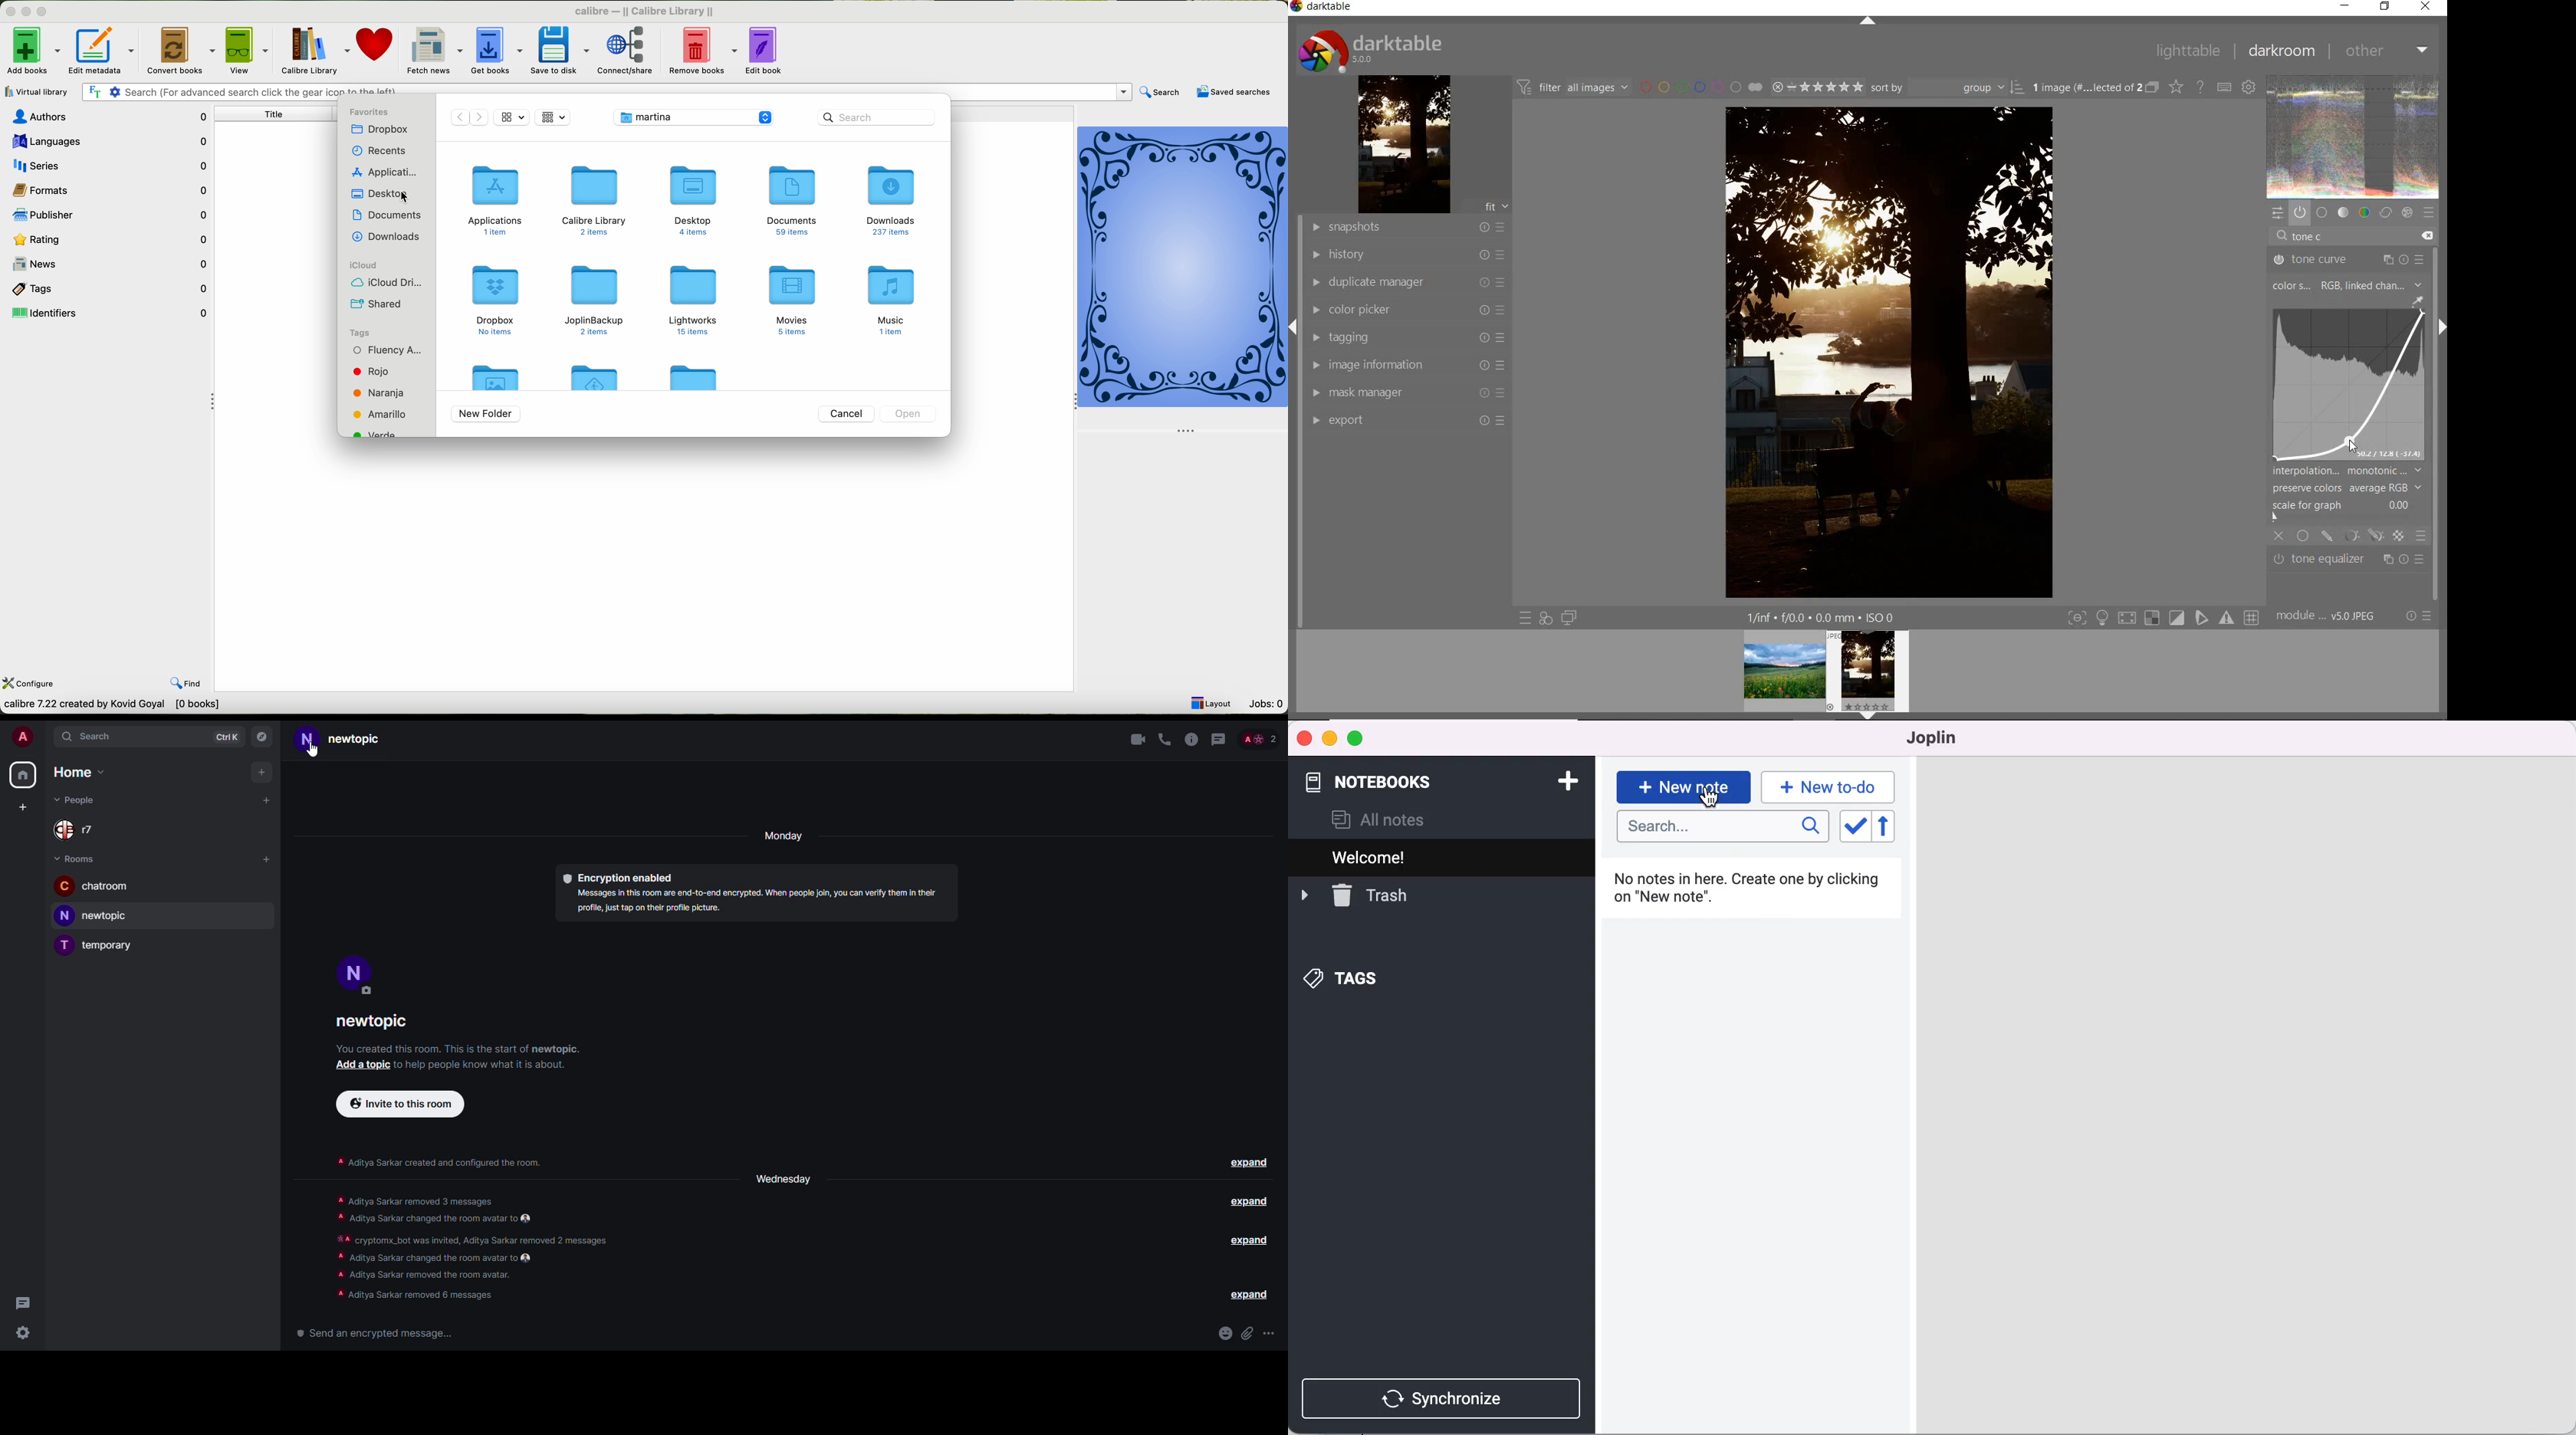 Image resolution: width=2576 pixels, height=1456 pixels. What do you see at coordinates (1947, 88) in the screenshot?
I see `Sort` at bounding box center [1947, 88].